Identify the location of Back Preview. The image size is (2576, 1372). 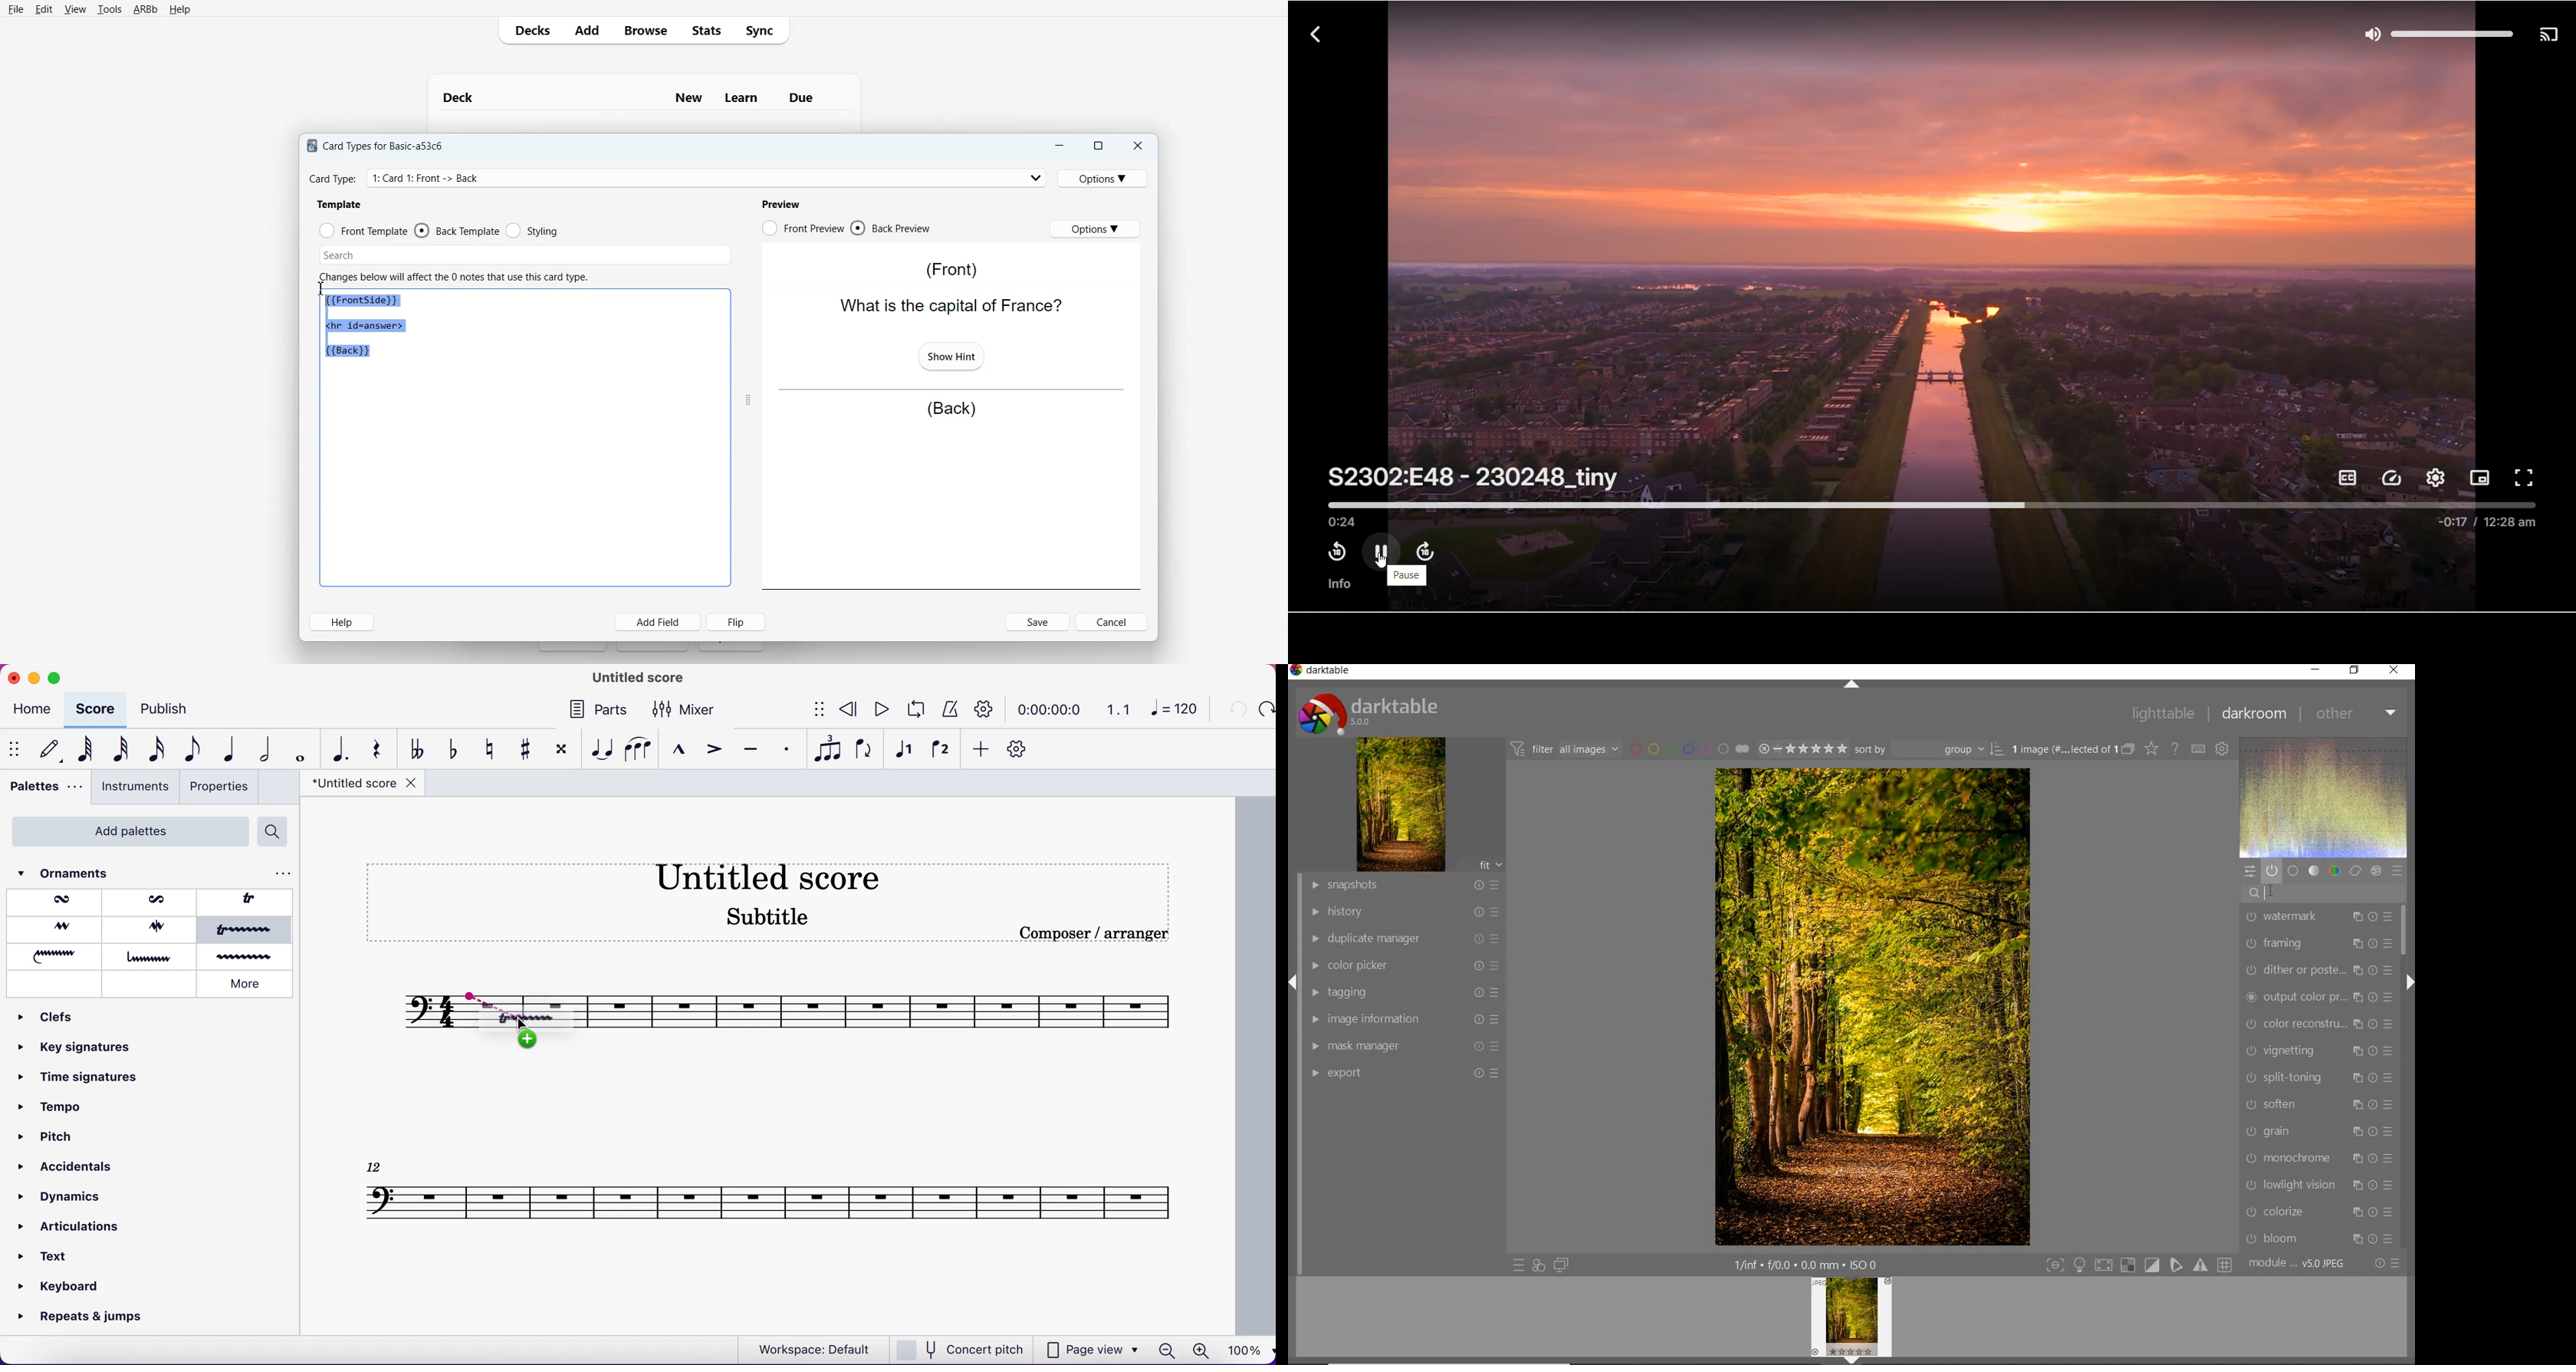
(891, 228).